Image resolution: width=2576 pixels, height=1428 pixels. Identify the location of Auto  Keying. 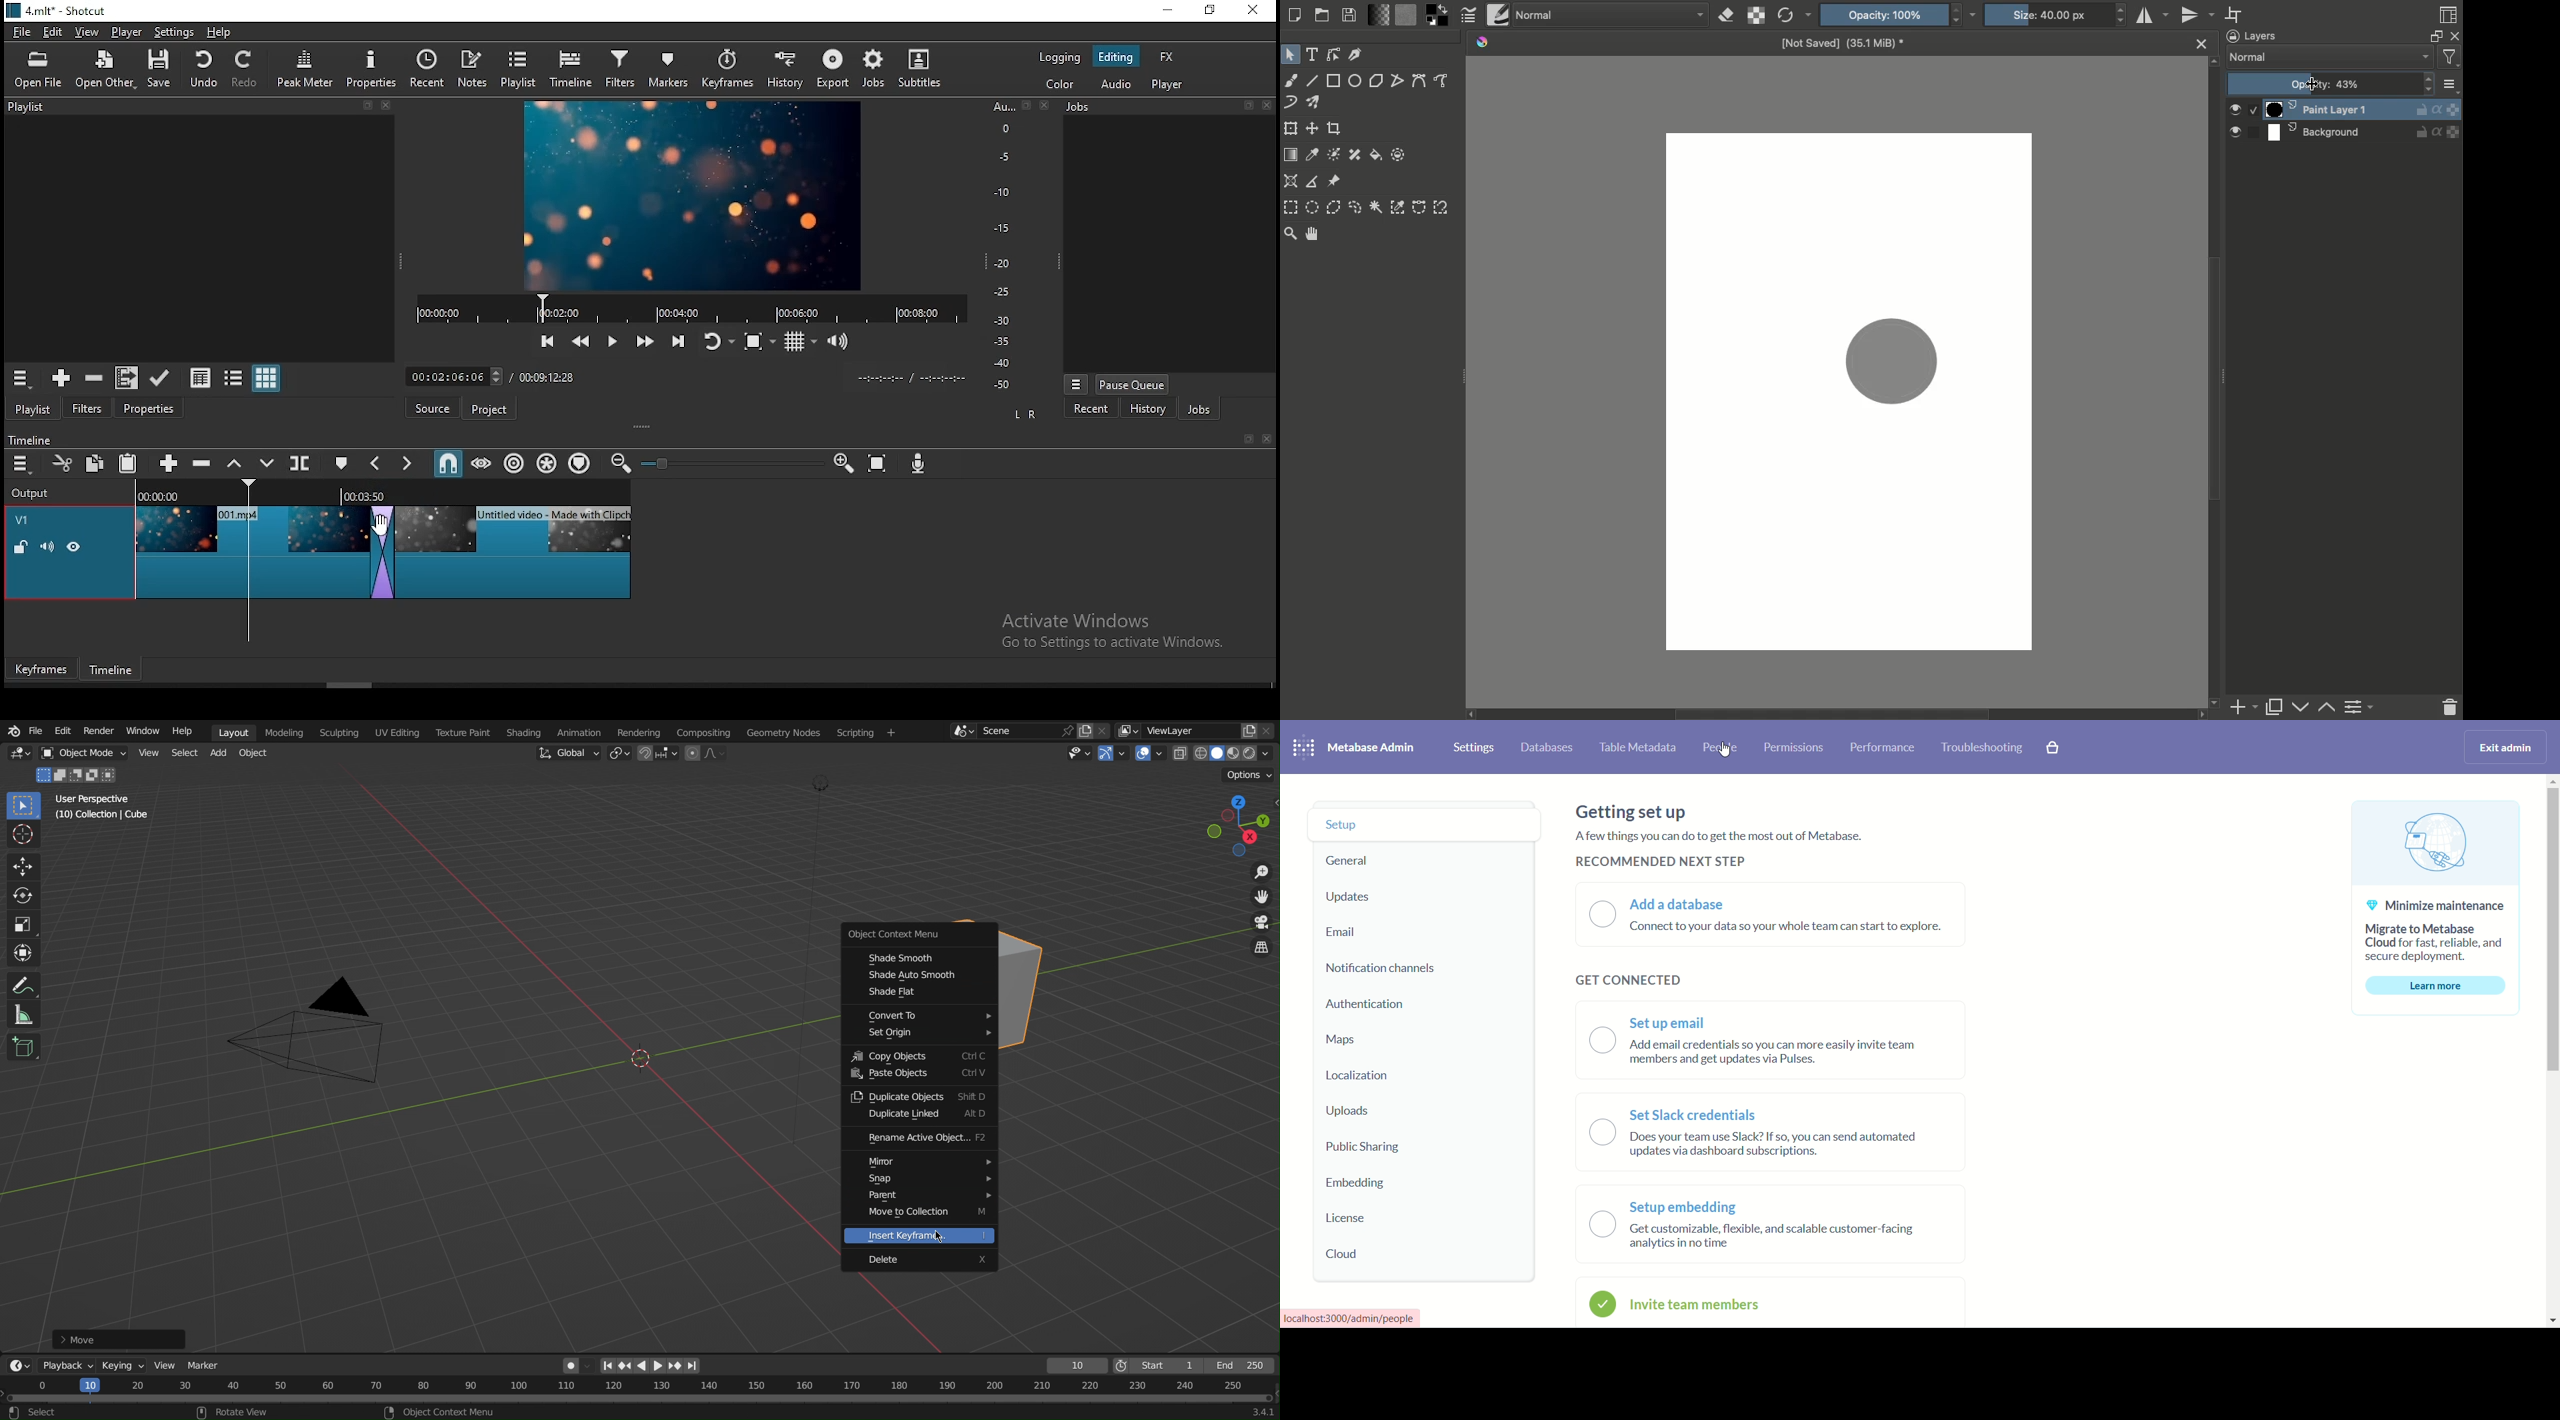
(575, 1364).